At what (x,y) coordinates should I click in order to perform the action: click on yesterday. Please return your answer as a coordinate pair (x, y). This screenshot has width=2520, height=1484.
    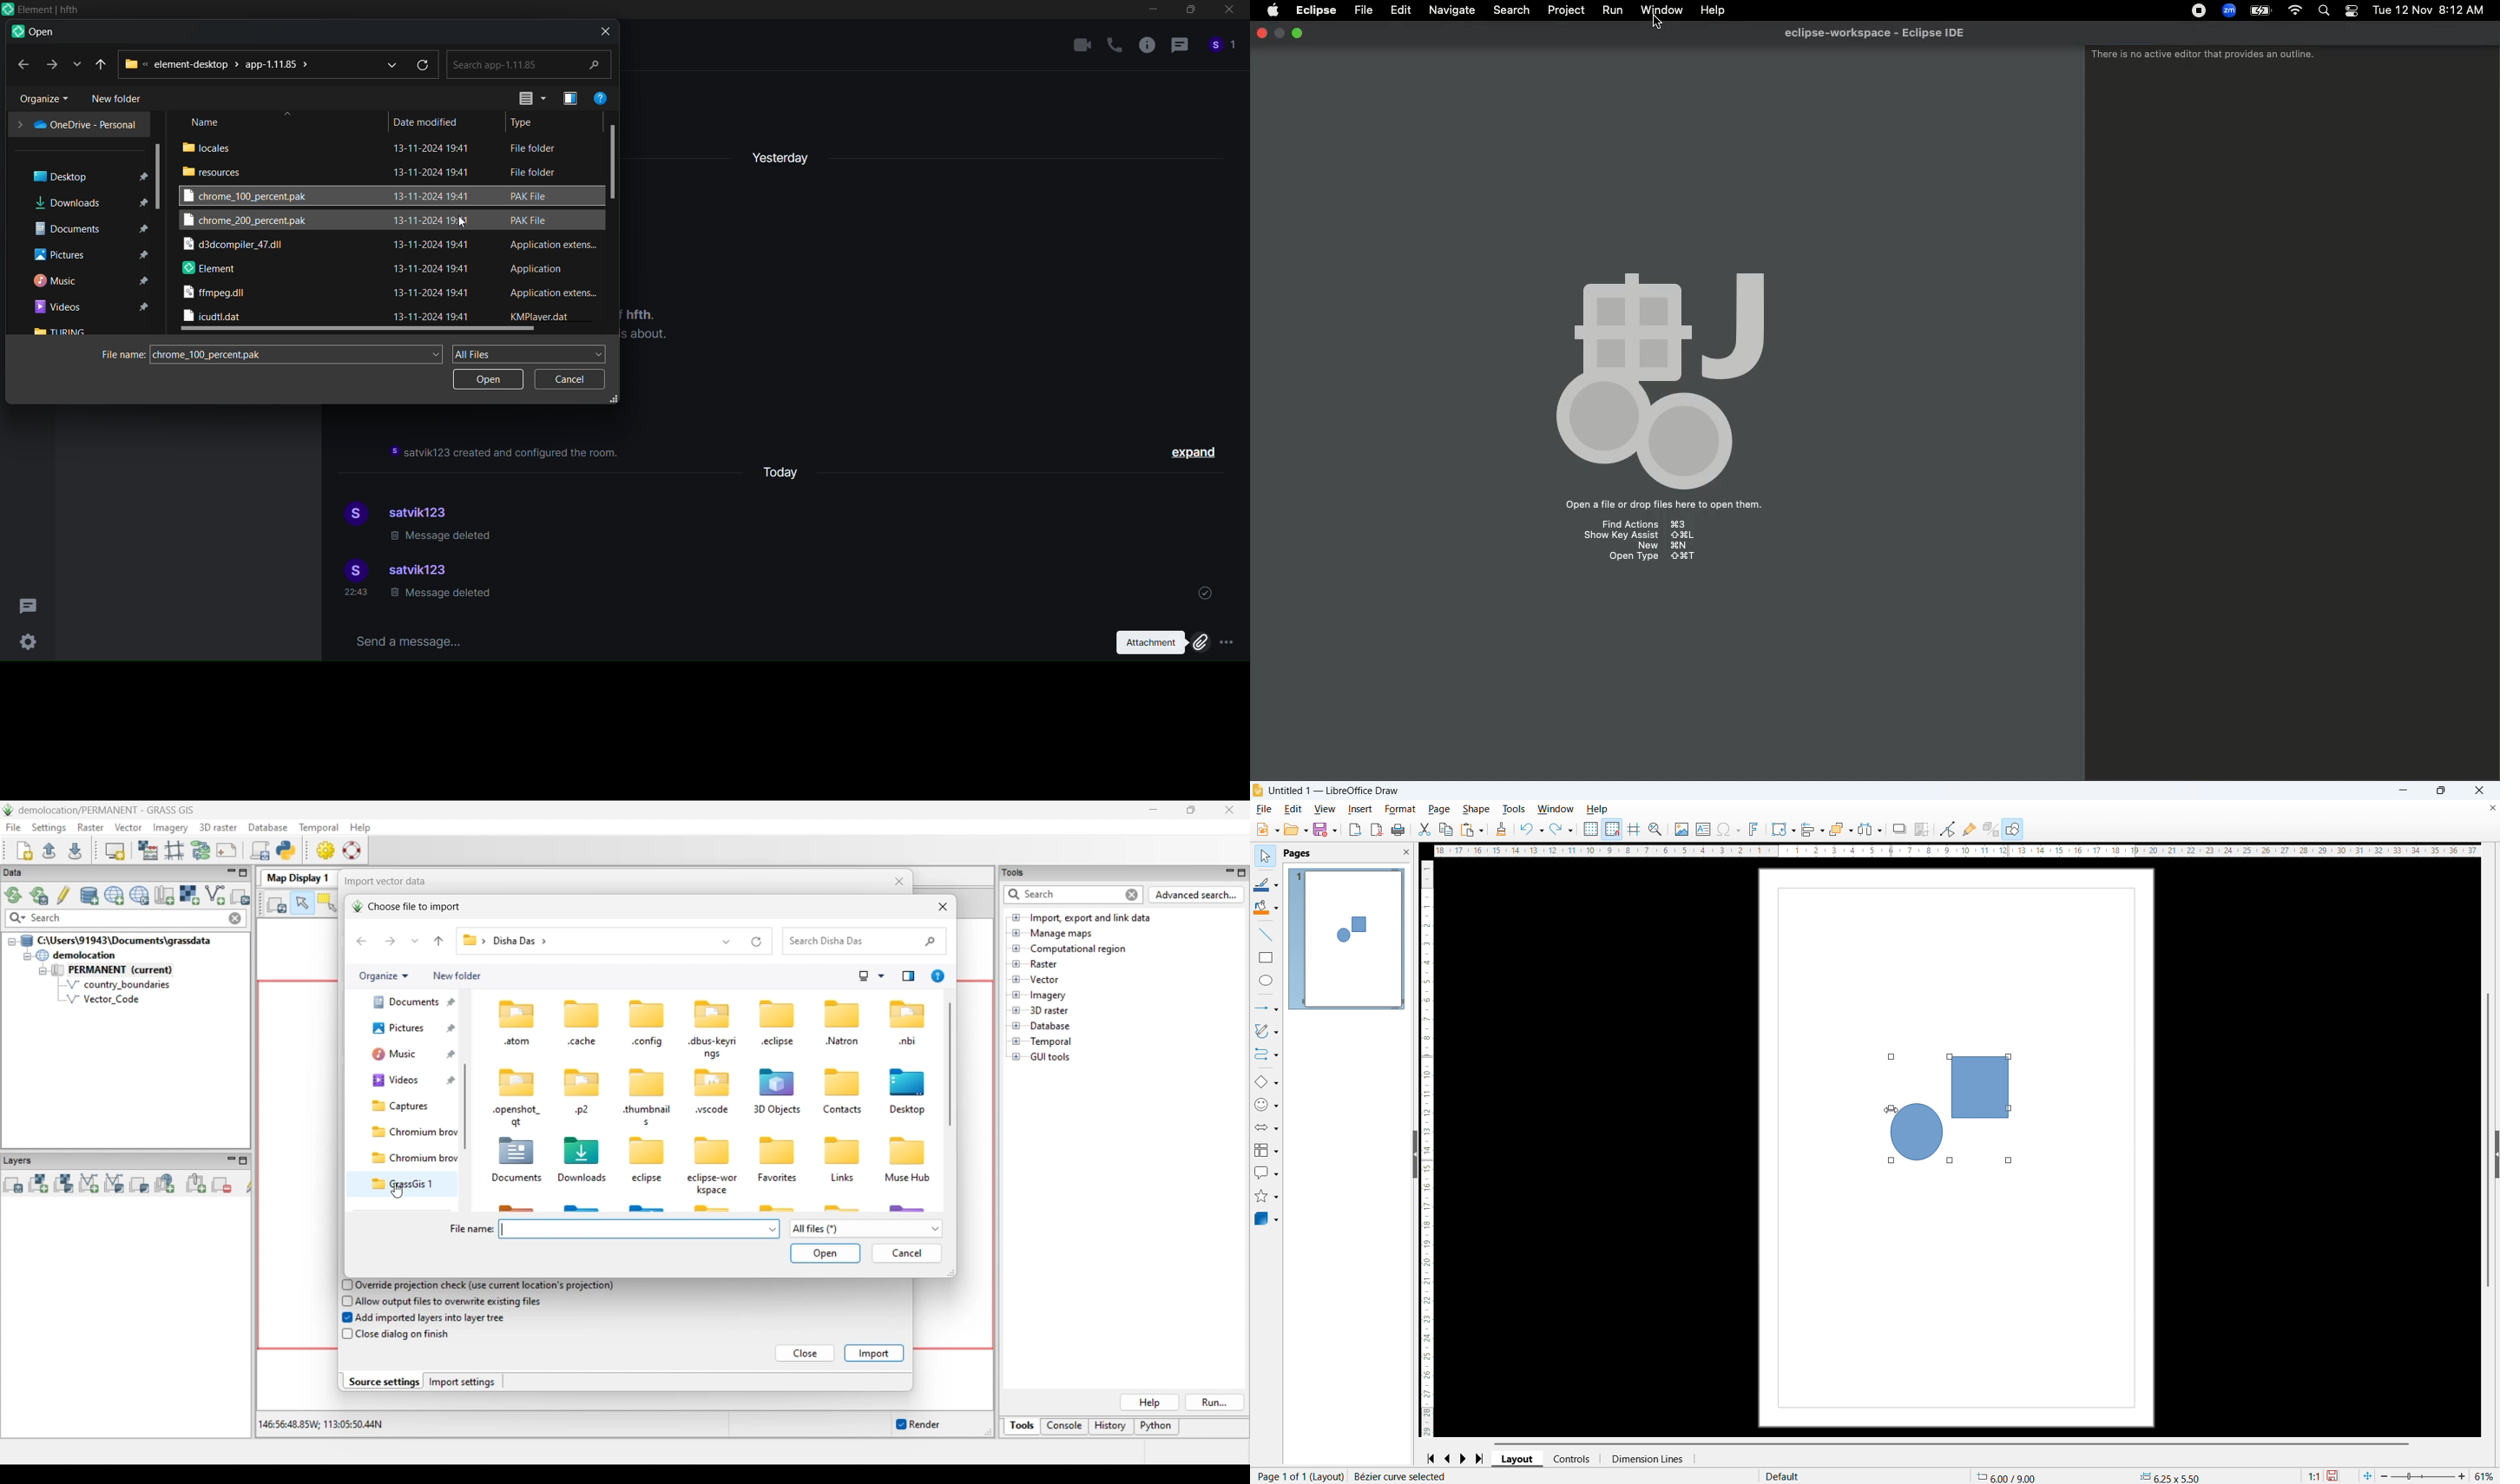
    Looking at the image, I should click on (782, 154).